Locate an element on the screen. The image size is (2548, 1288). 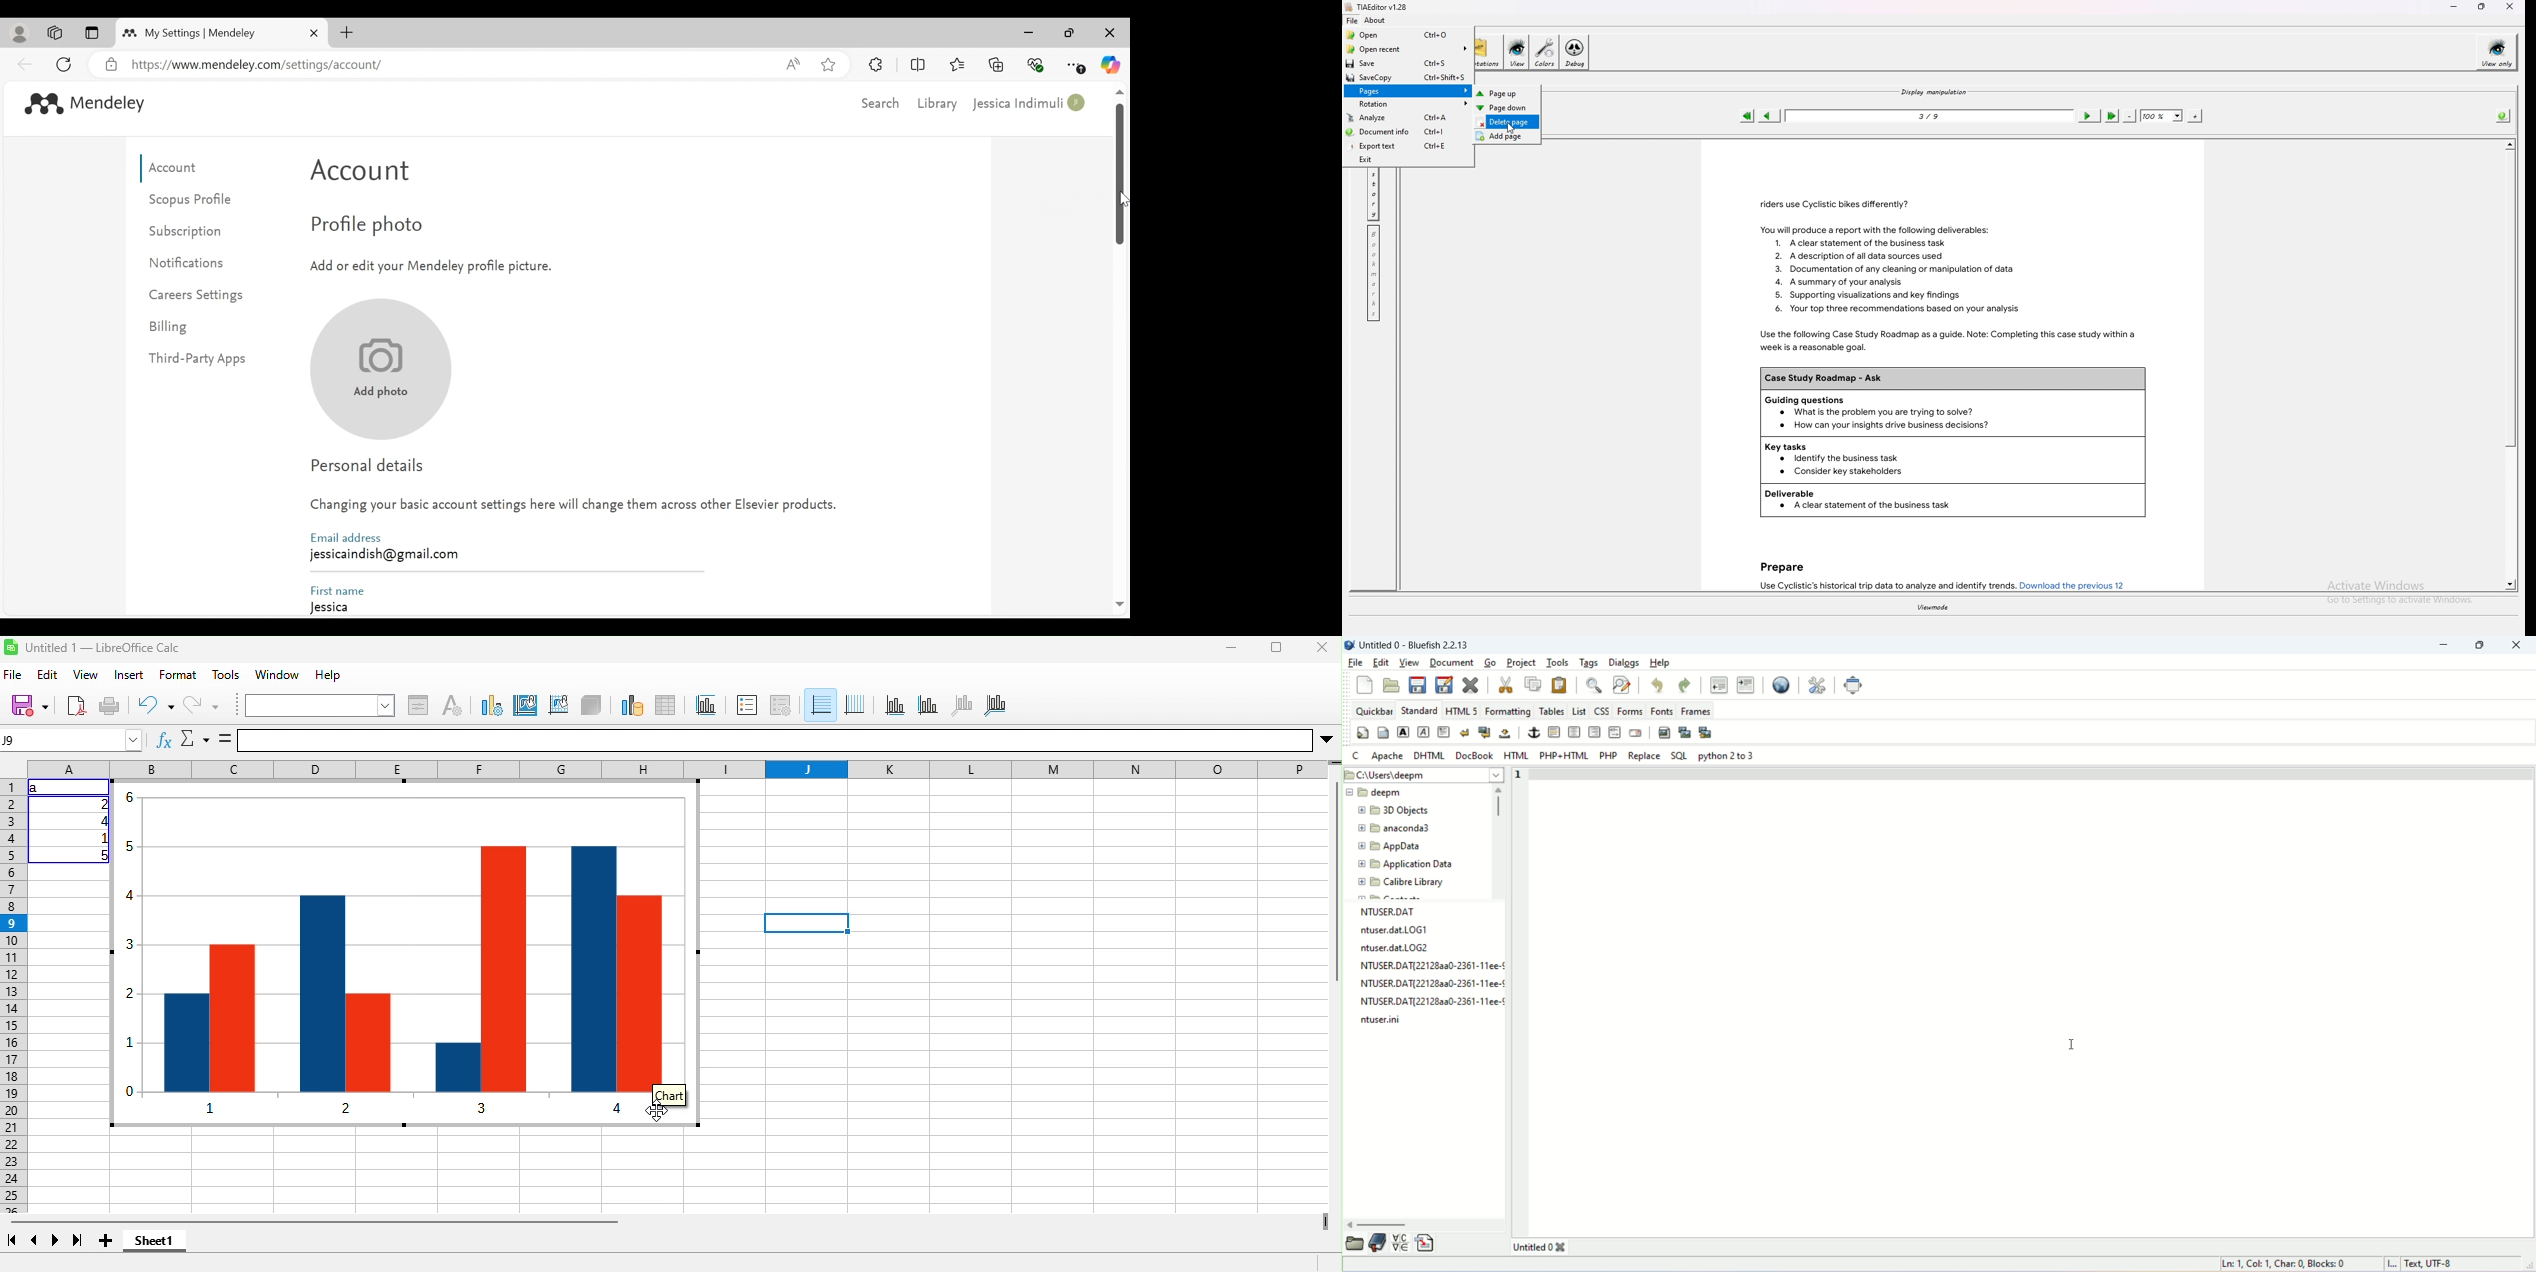
debug is located at coordinates (1575, 52).